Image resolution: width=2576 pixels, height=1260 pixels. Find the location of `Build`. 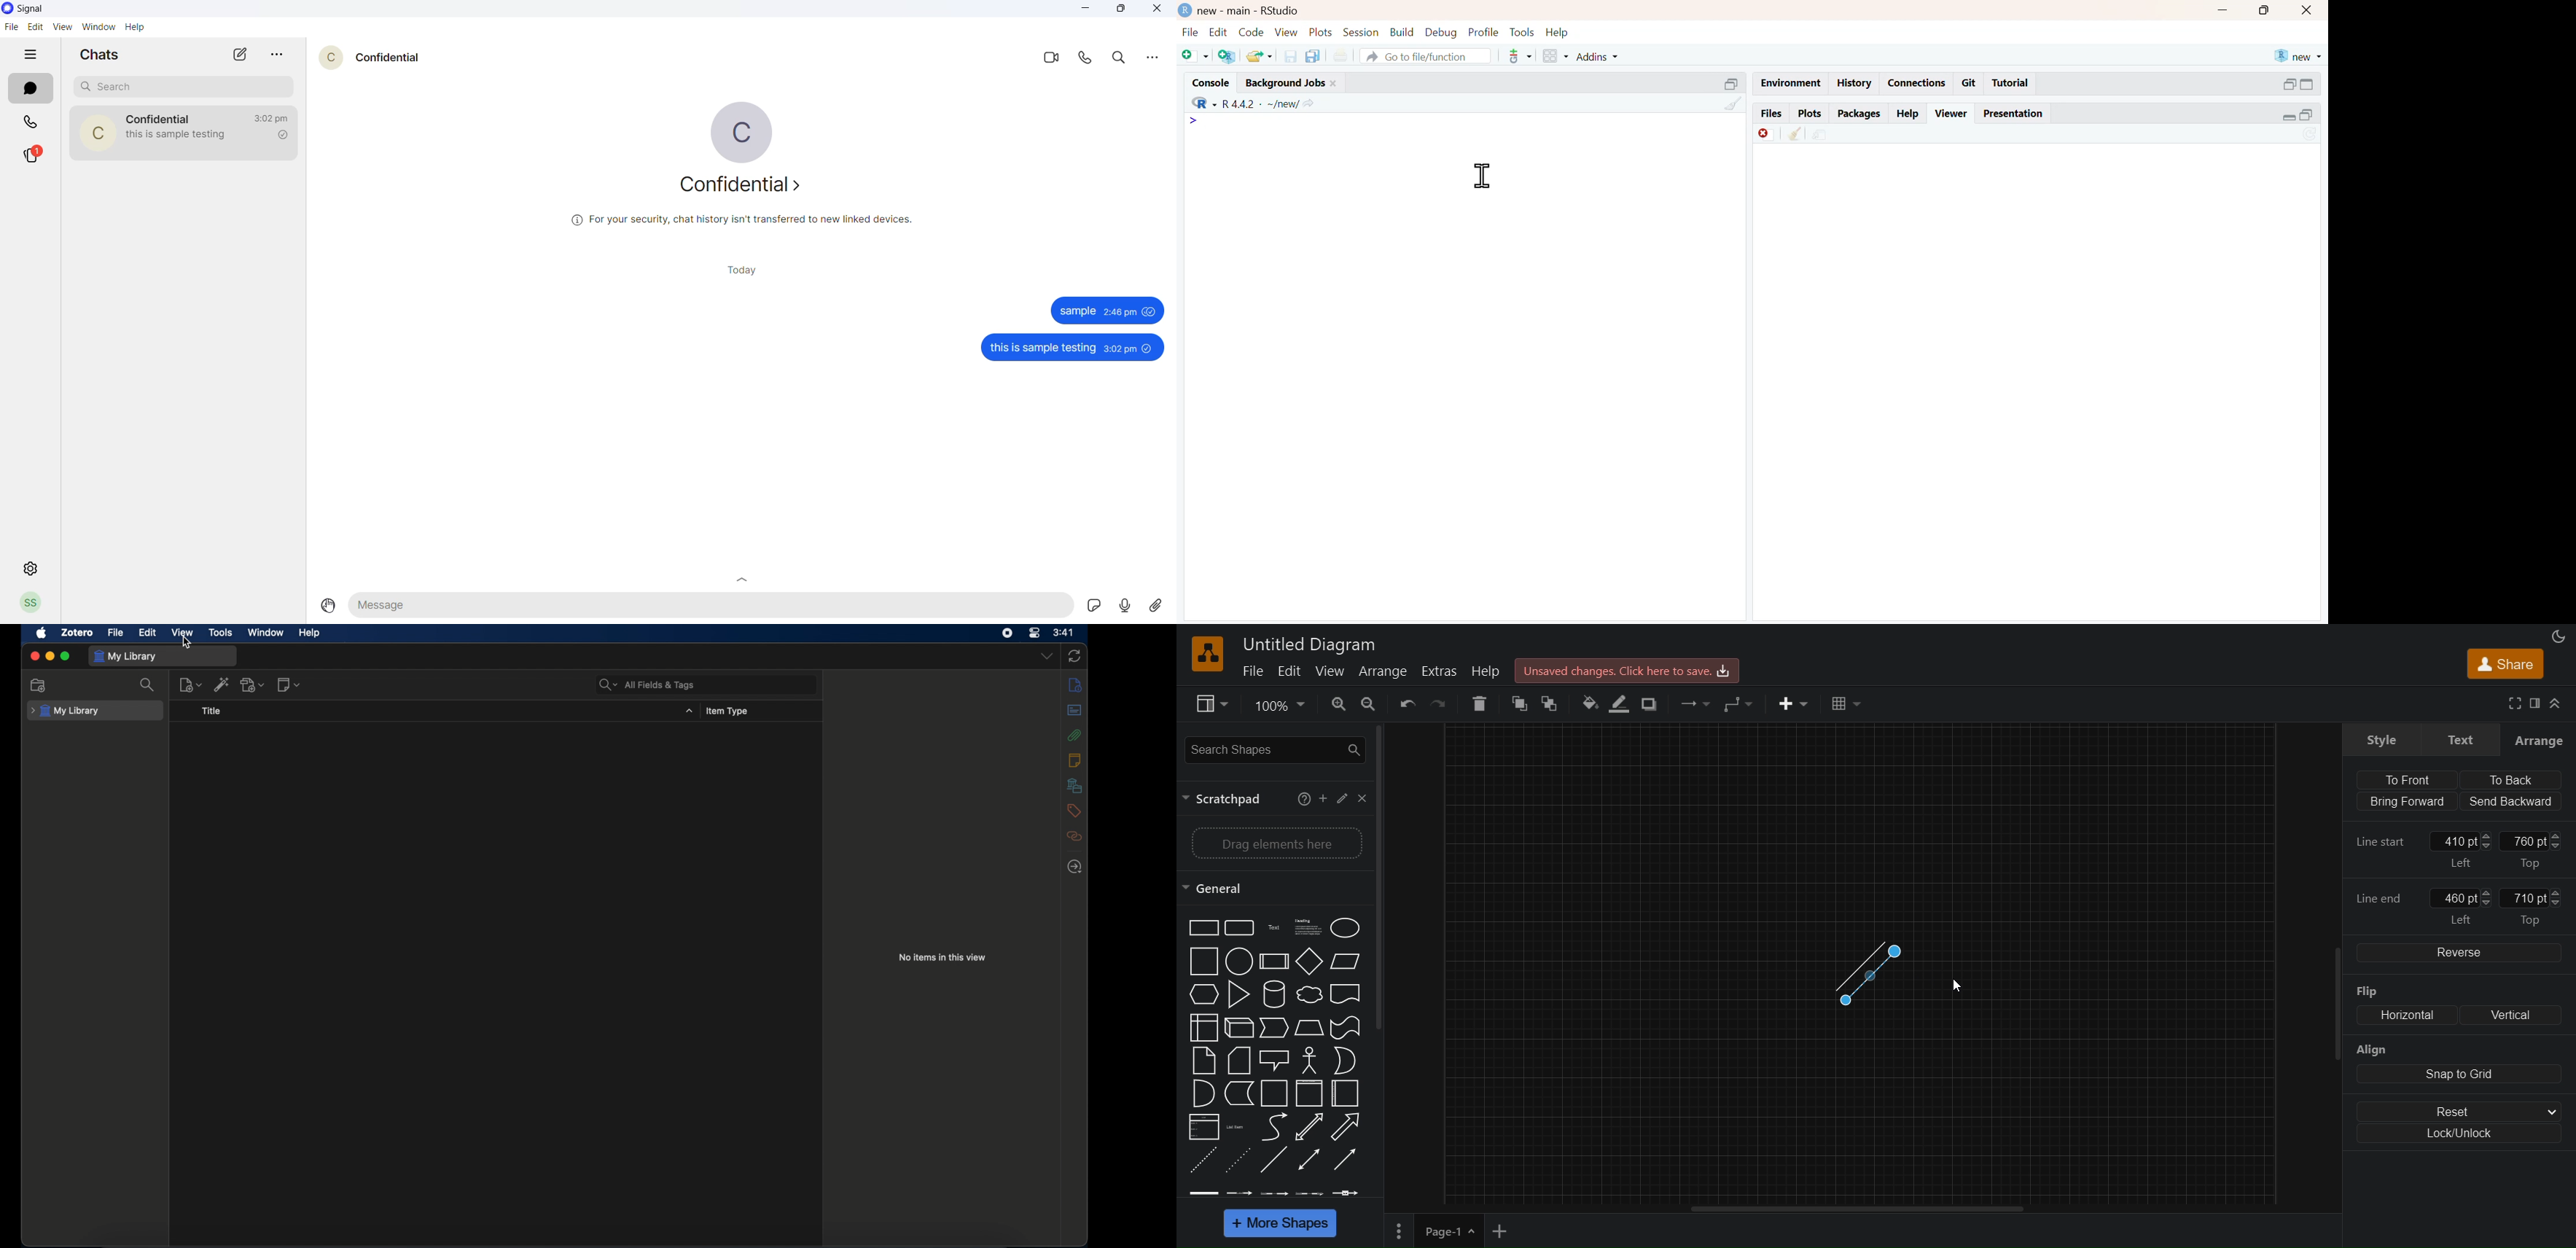

Build is located at coordinates (1402, 31).